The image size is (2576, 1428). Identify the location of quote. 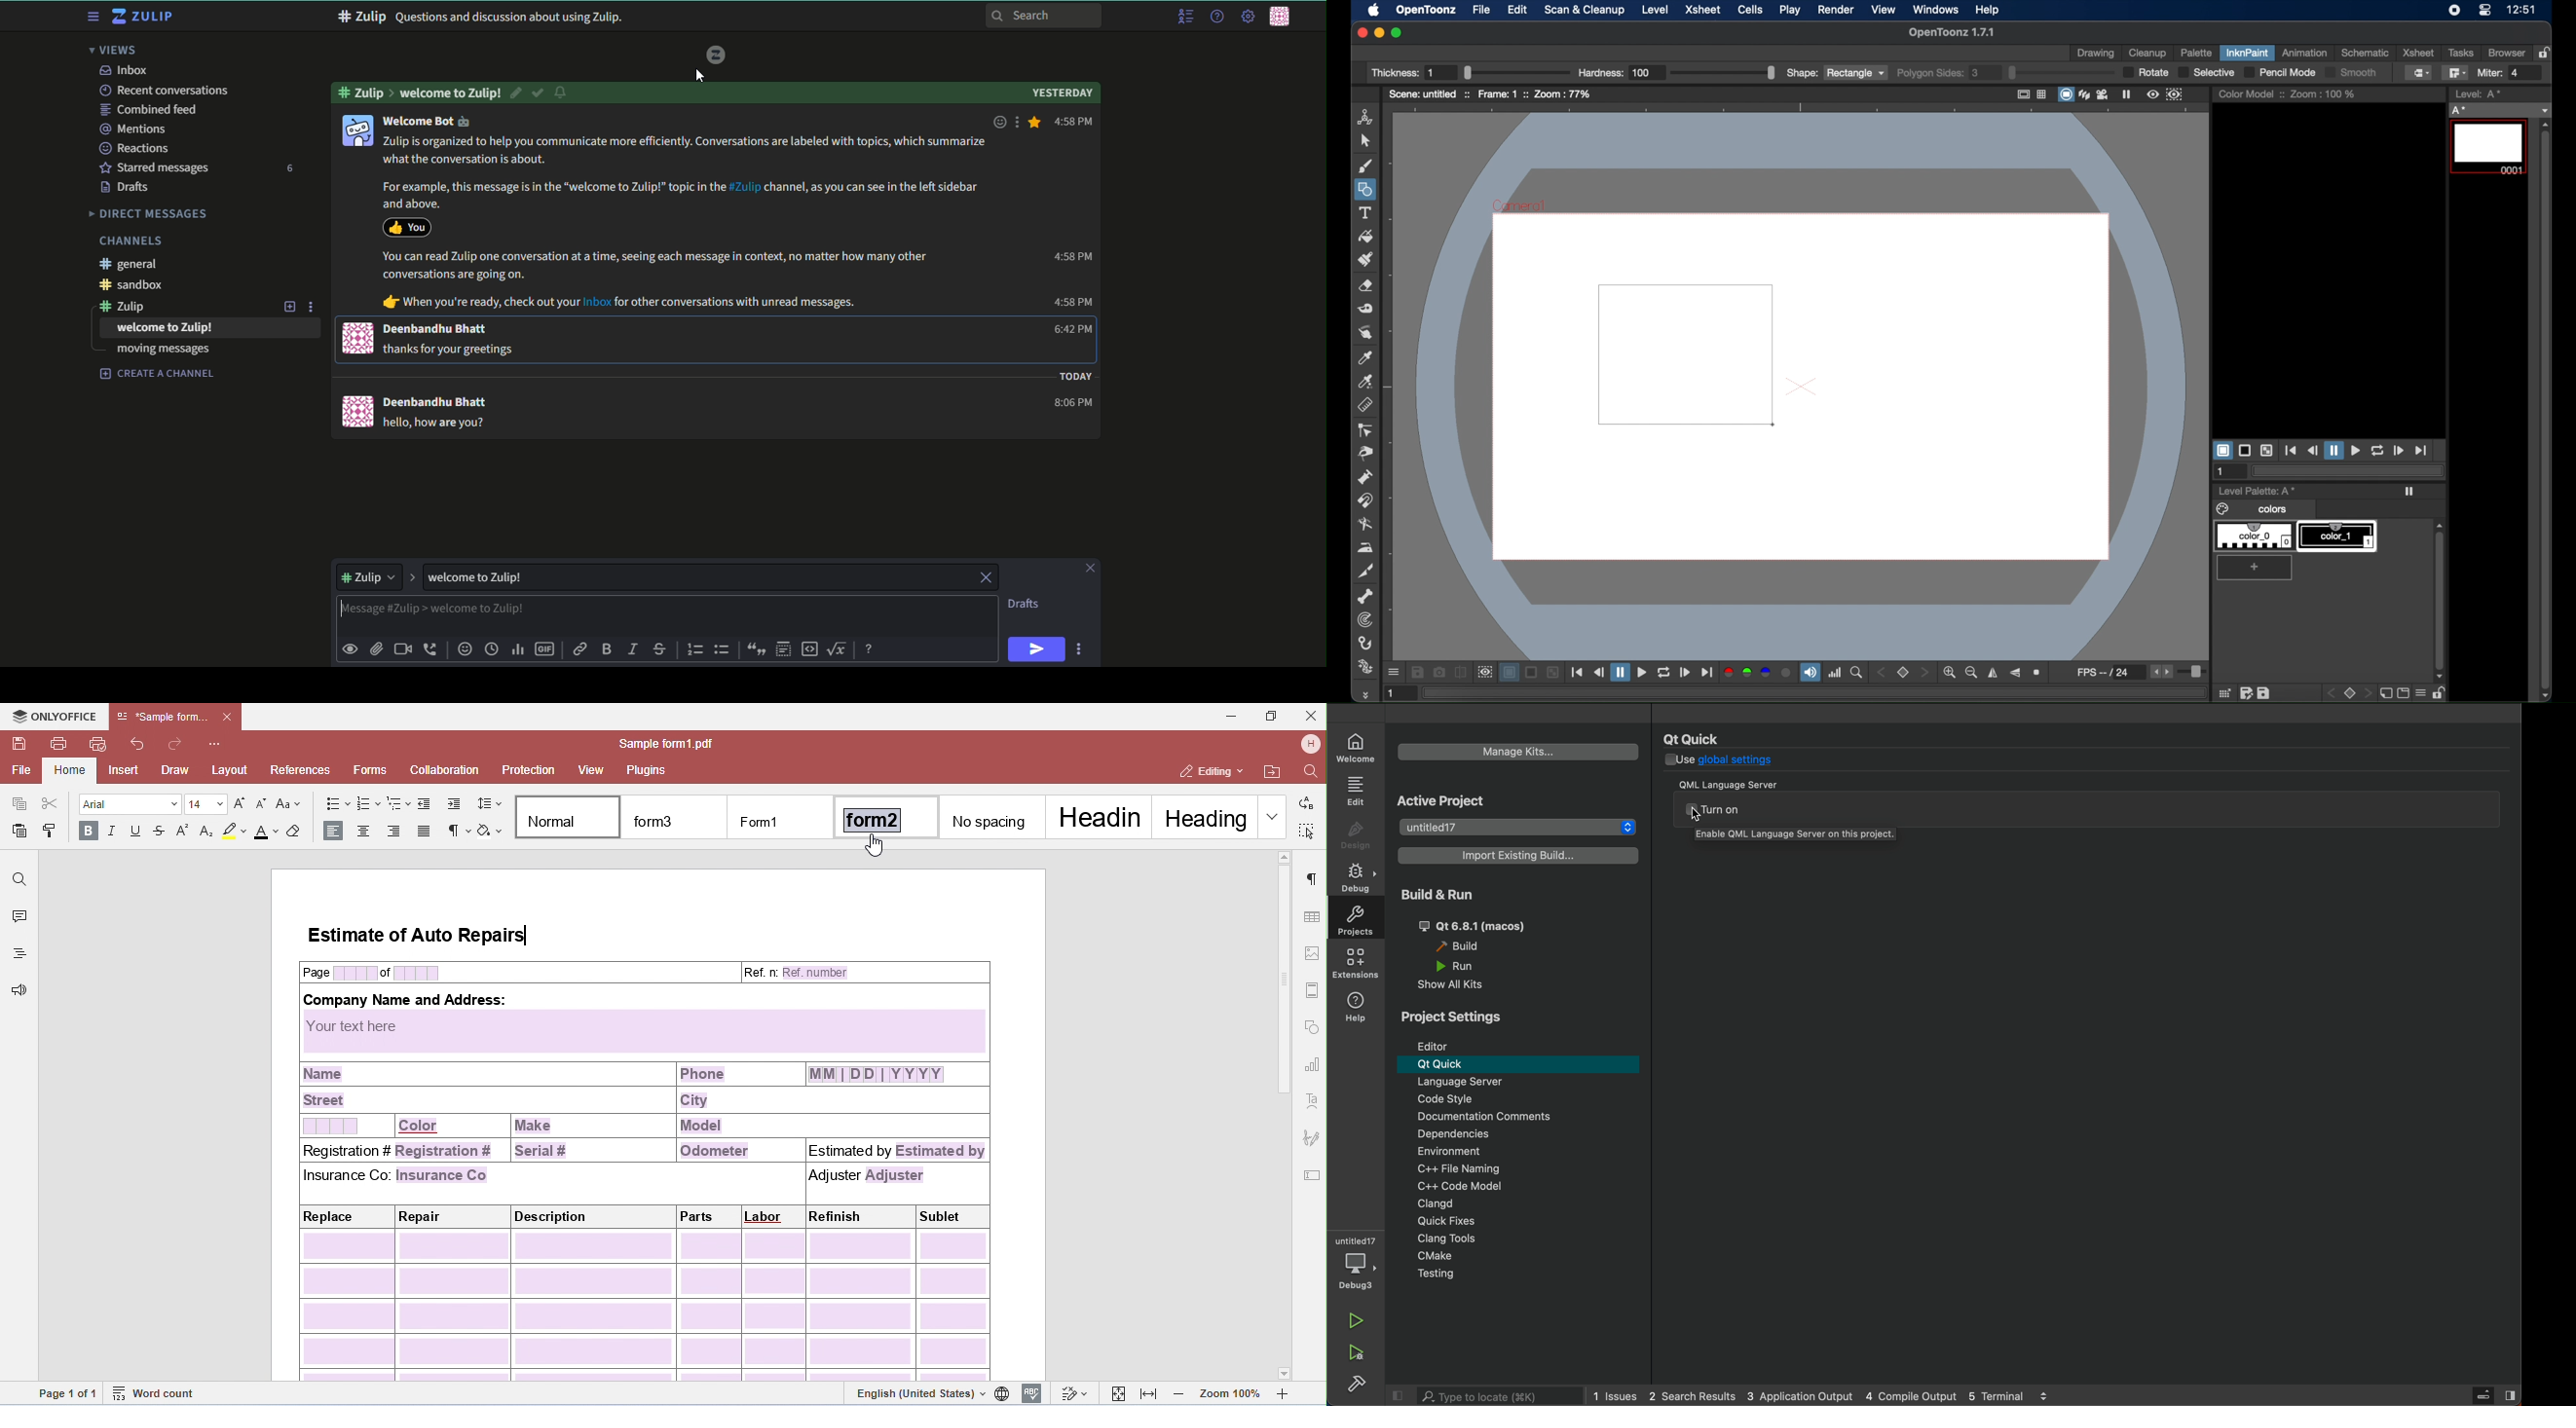
(754, 650).